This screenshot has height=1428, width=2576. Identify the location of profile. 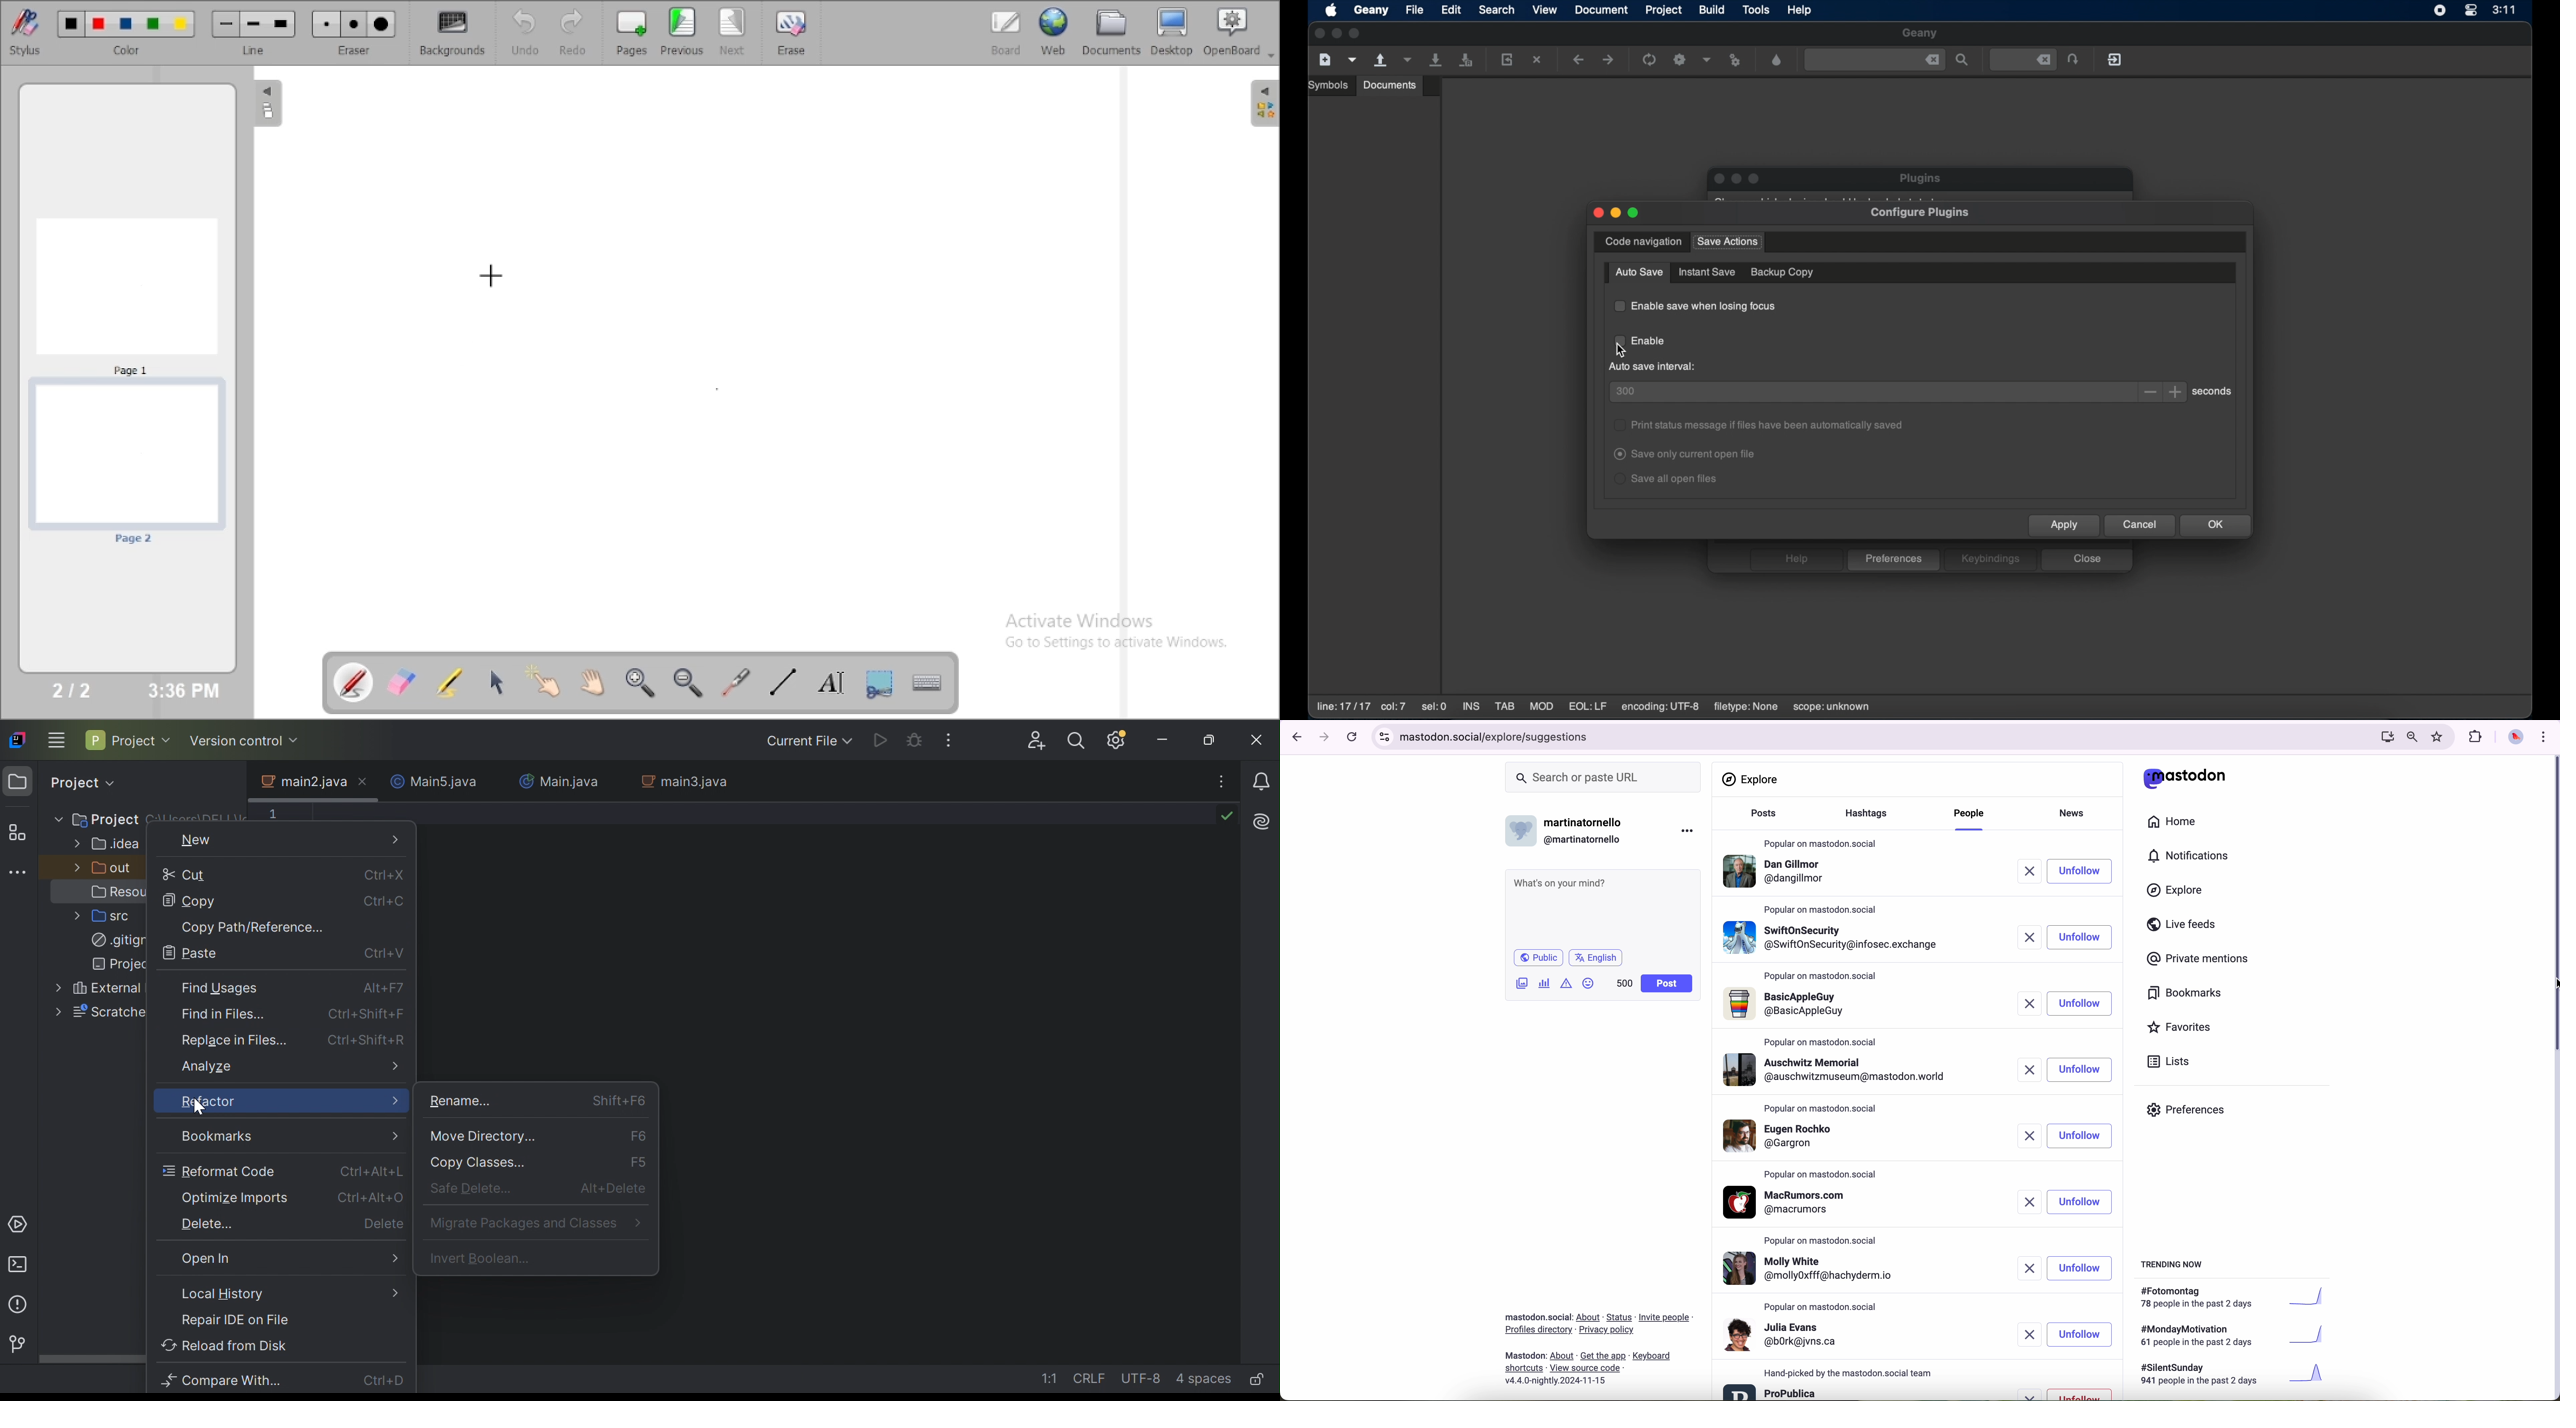
(1834, 935).